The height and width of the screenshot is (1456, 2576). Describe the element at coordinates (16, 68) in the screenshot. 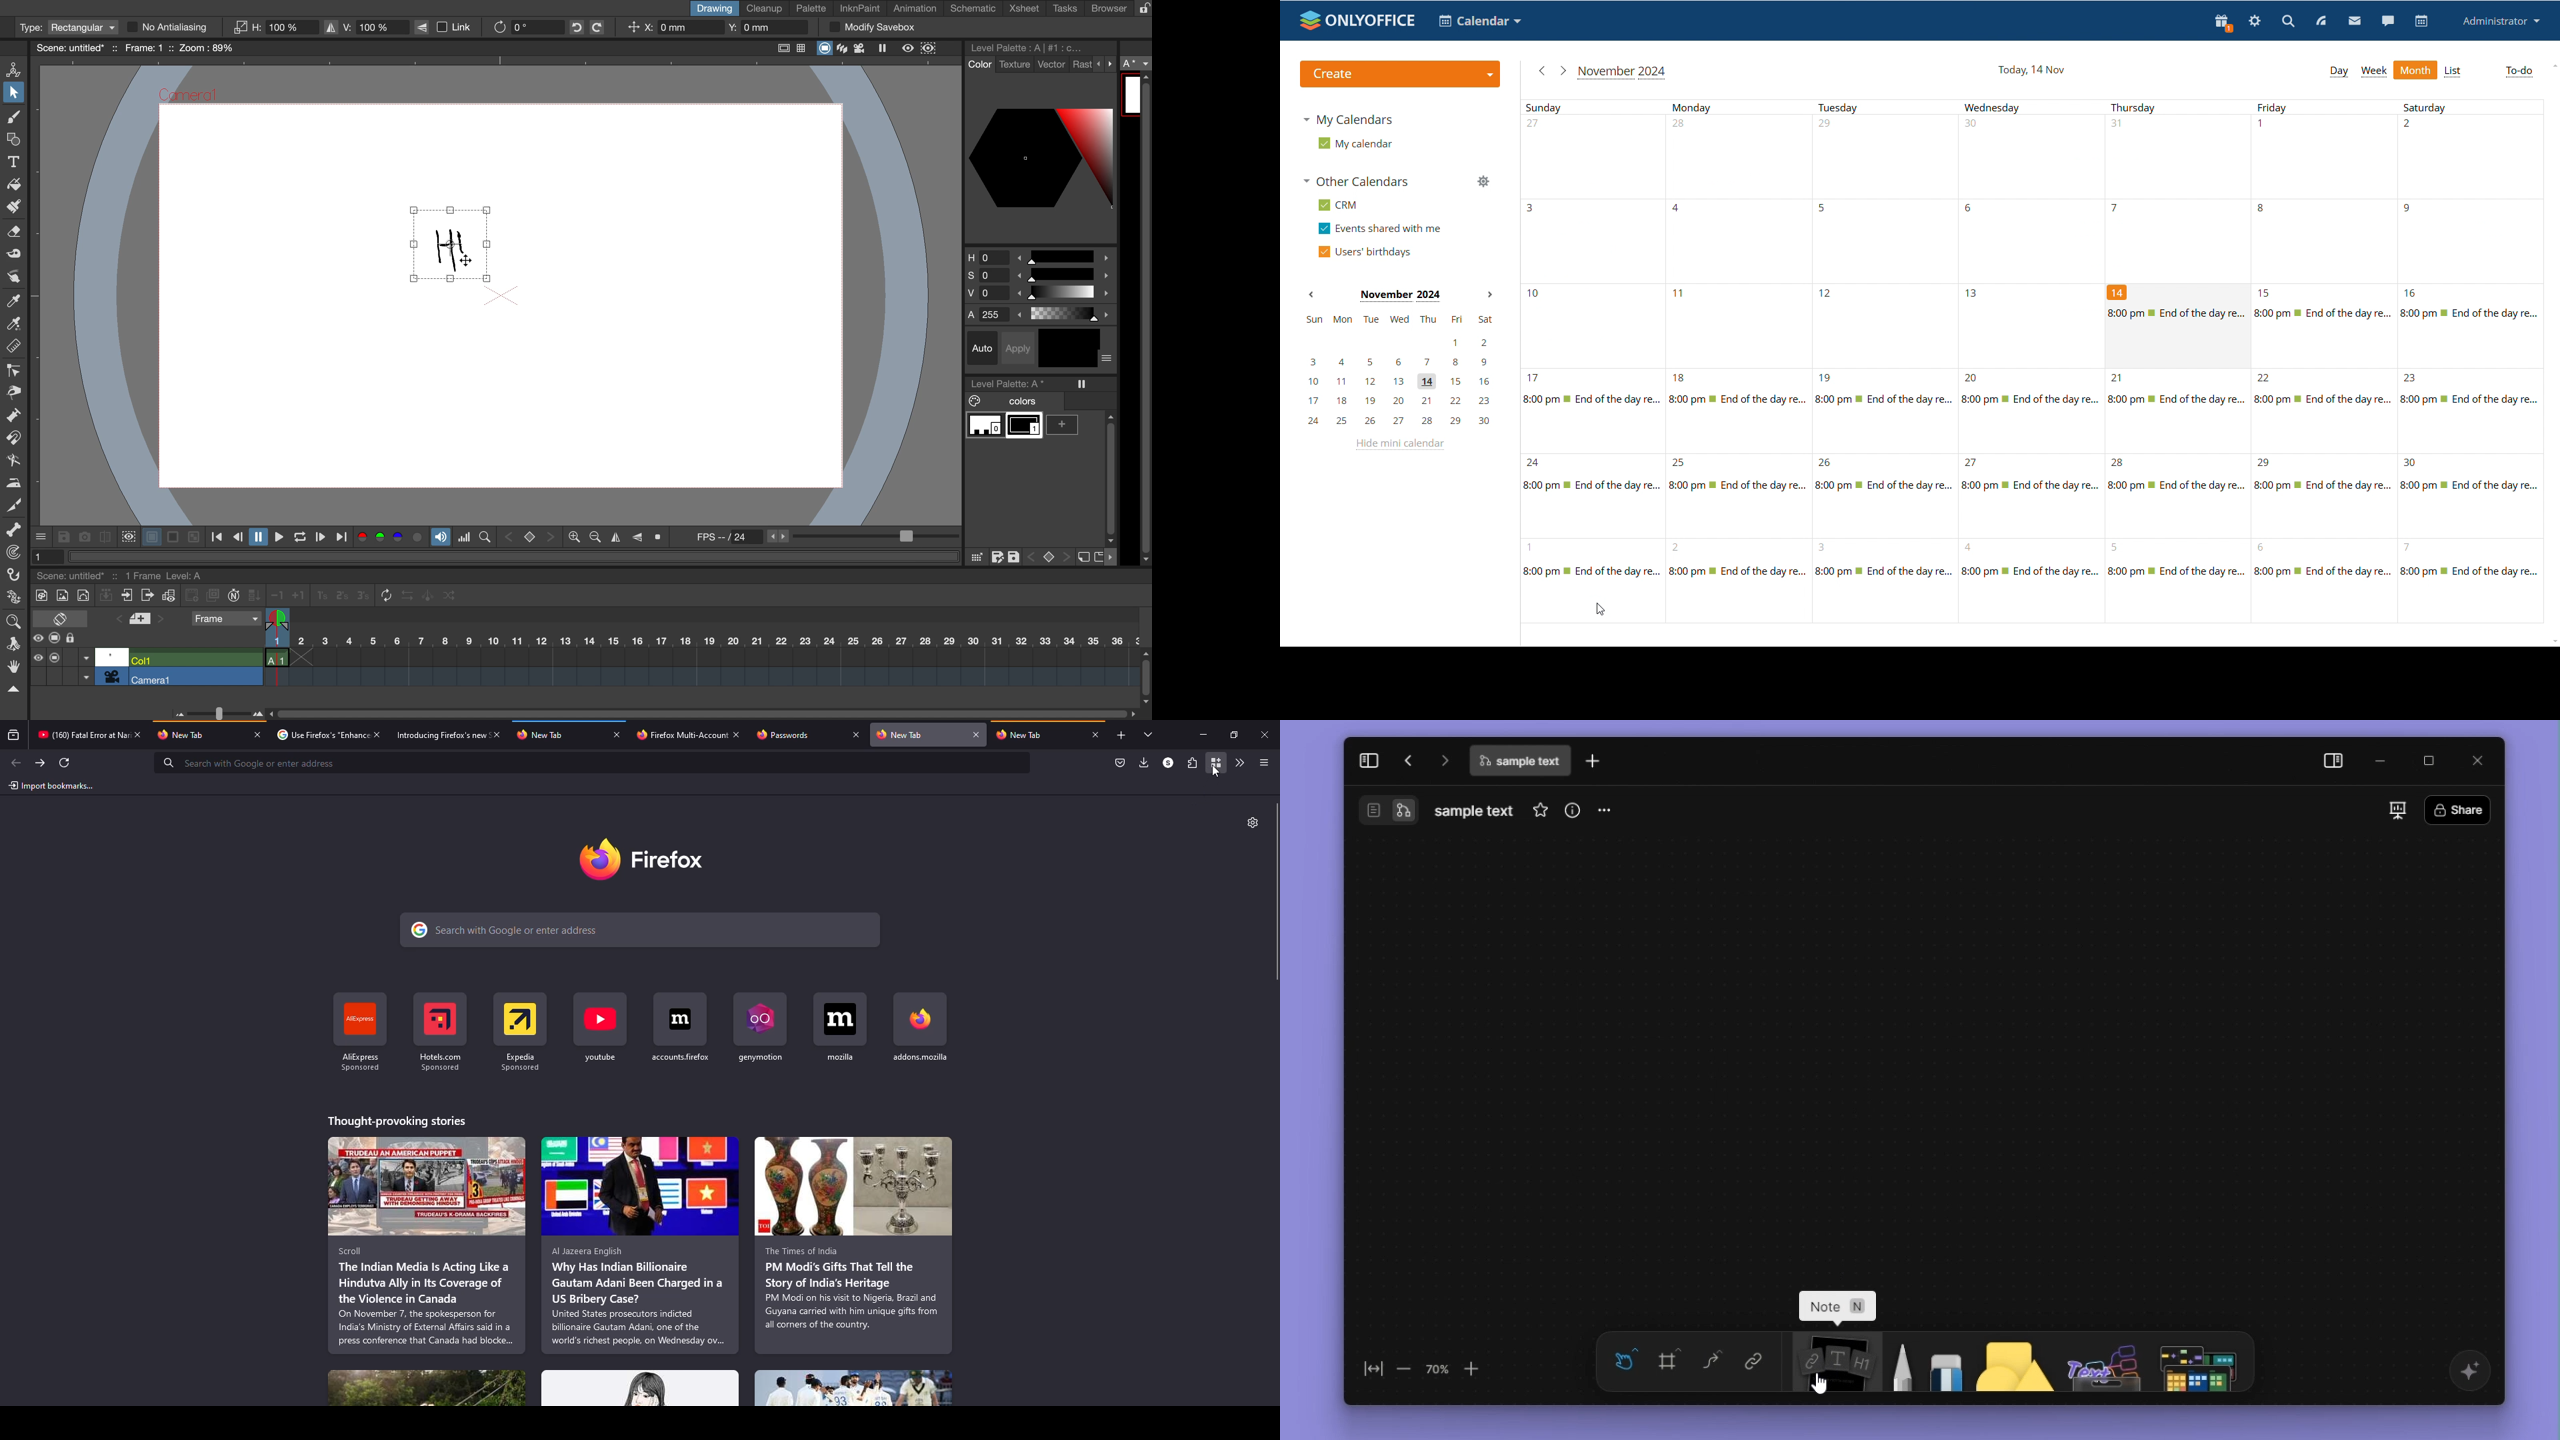

I see `animate tool` at that location.